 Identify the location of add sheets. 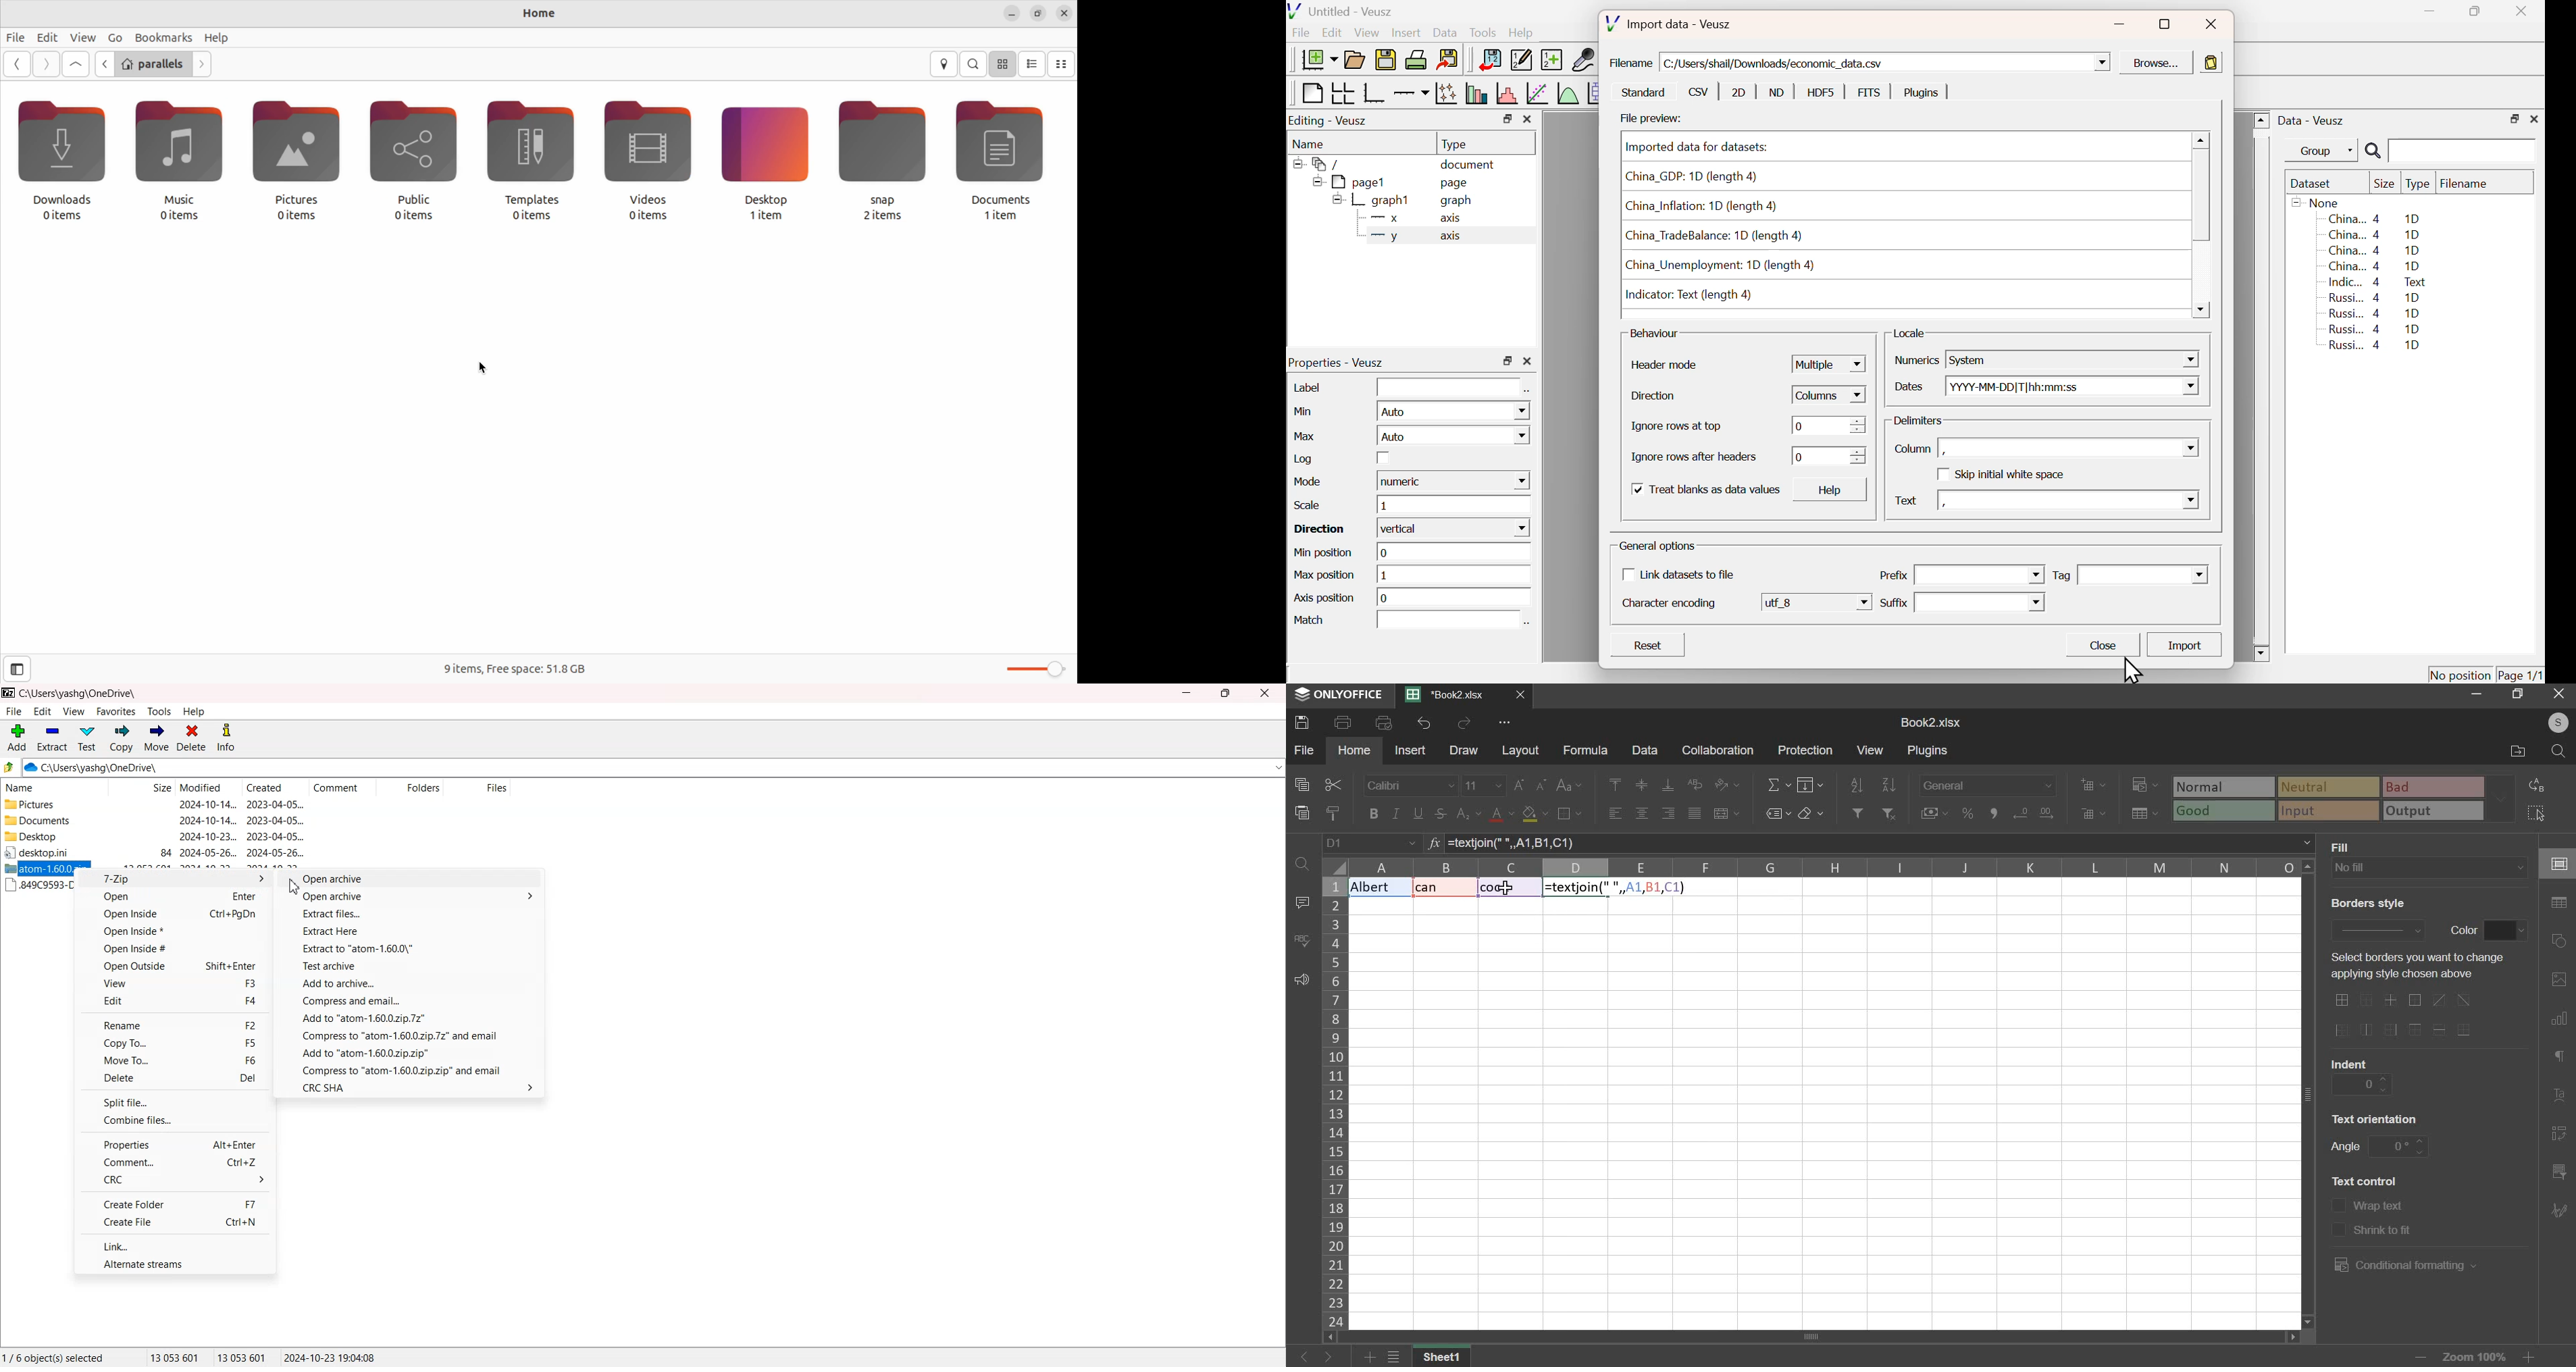
(1370, 1358).